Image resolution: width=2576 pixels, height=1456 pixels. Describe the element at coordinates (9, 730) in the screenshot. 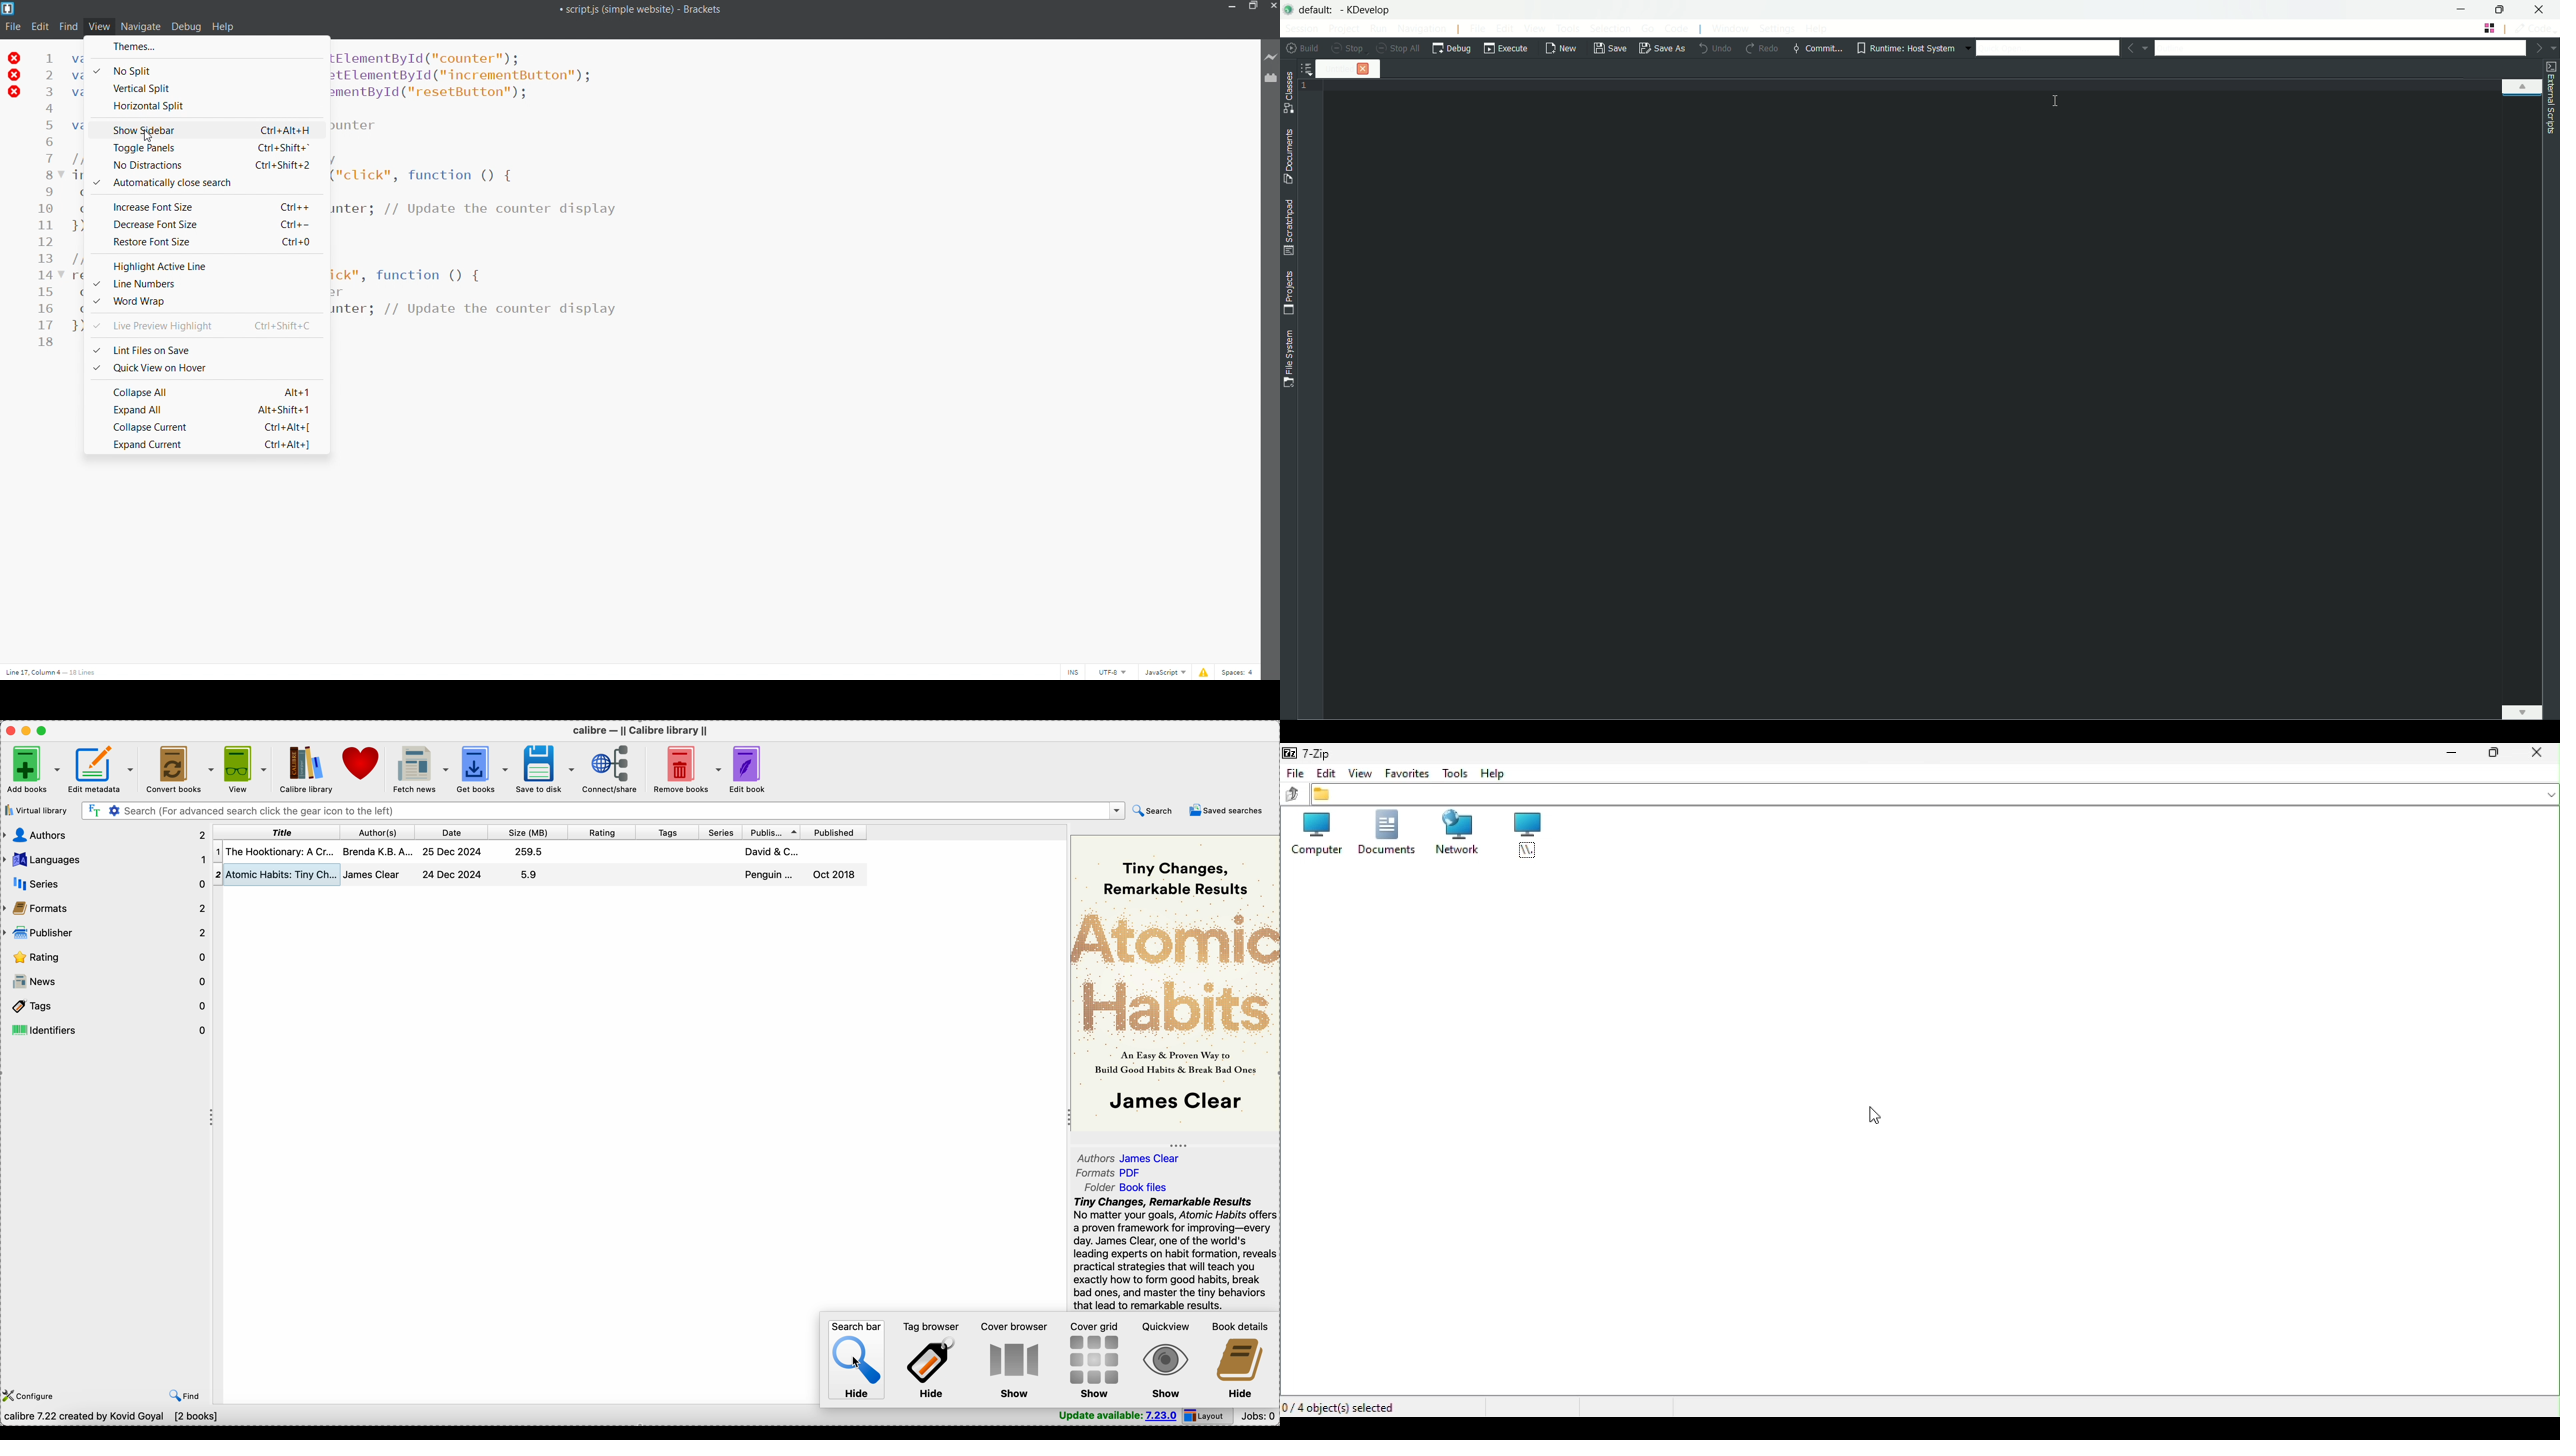

I see `close Calibre` at that location.